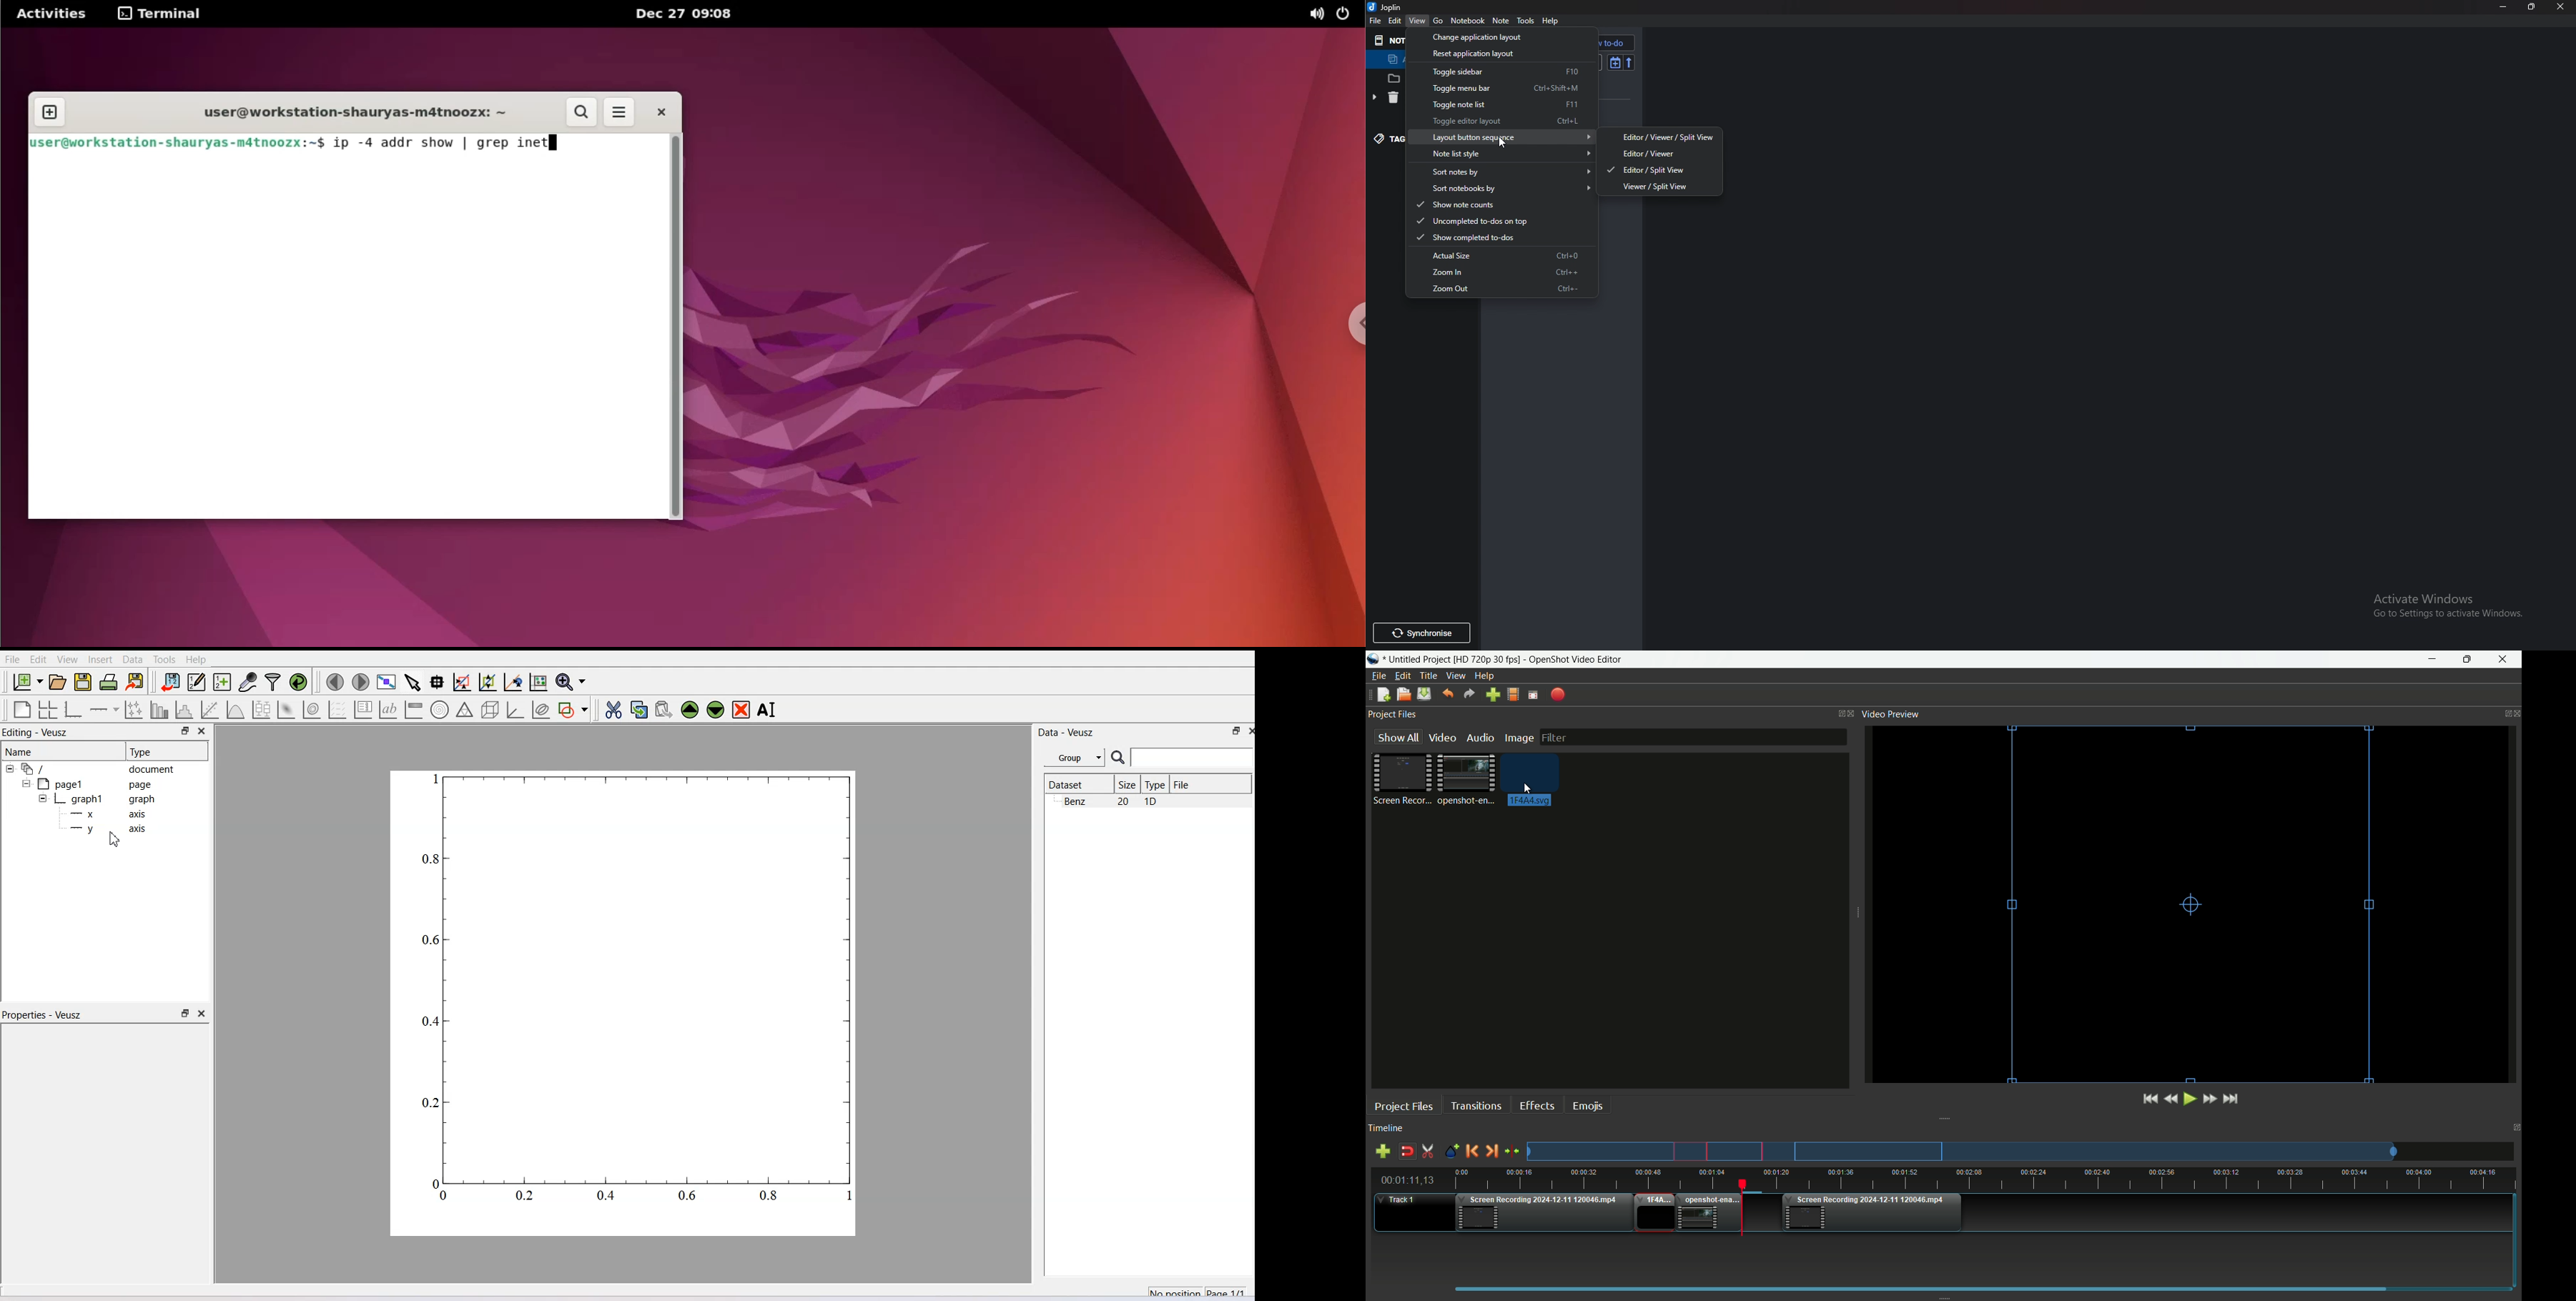 This screenshot has width=2576, height=1316. Describe the element at coordinates (1503, 138) in the screenshot. I see `cursor` at that location.